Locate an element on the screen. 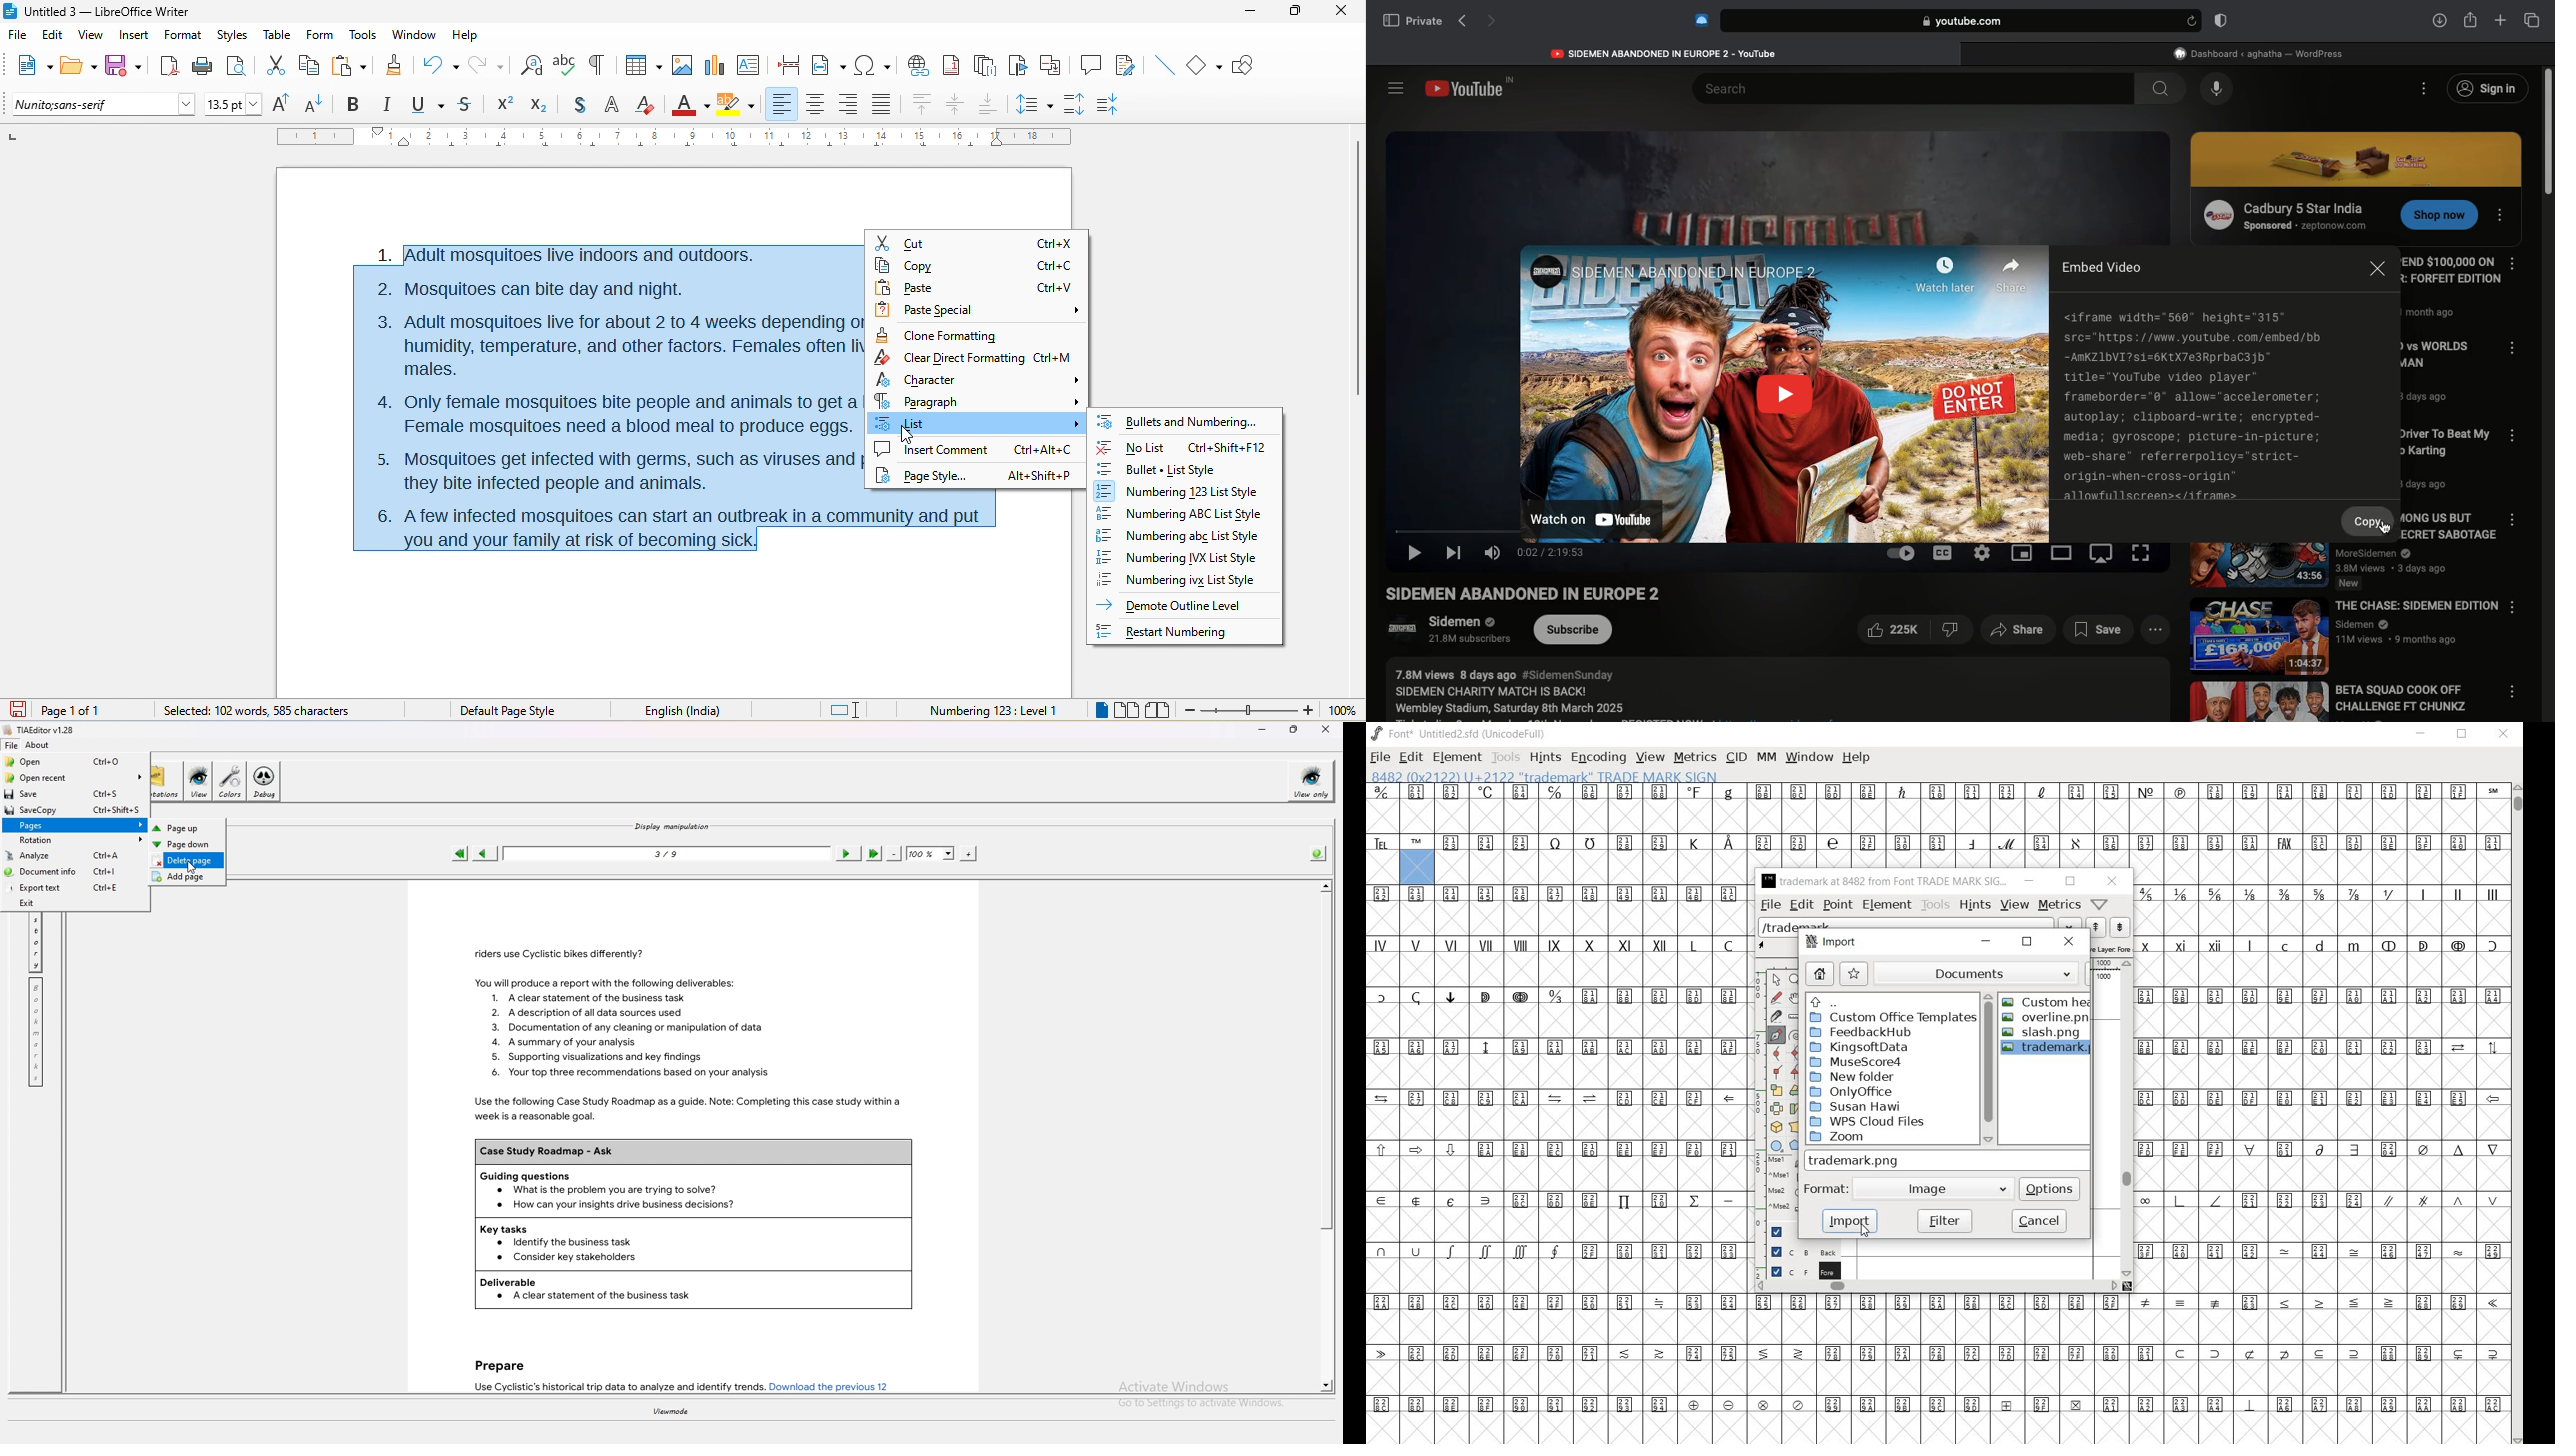 Image resolution: width=2576 pixels, height=1456 pixels. file is located at coordinates (1772, 905).